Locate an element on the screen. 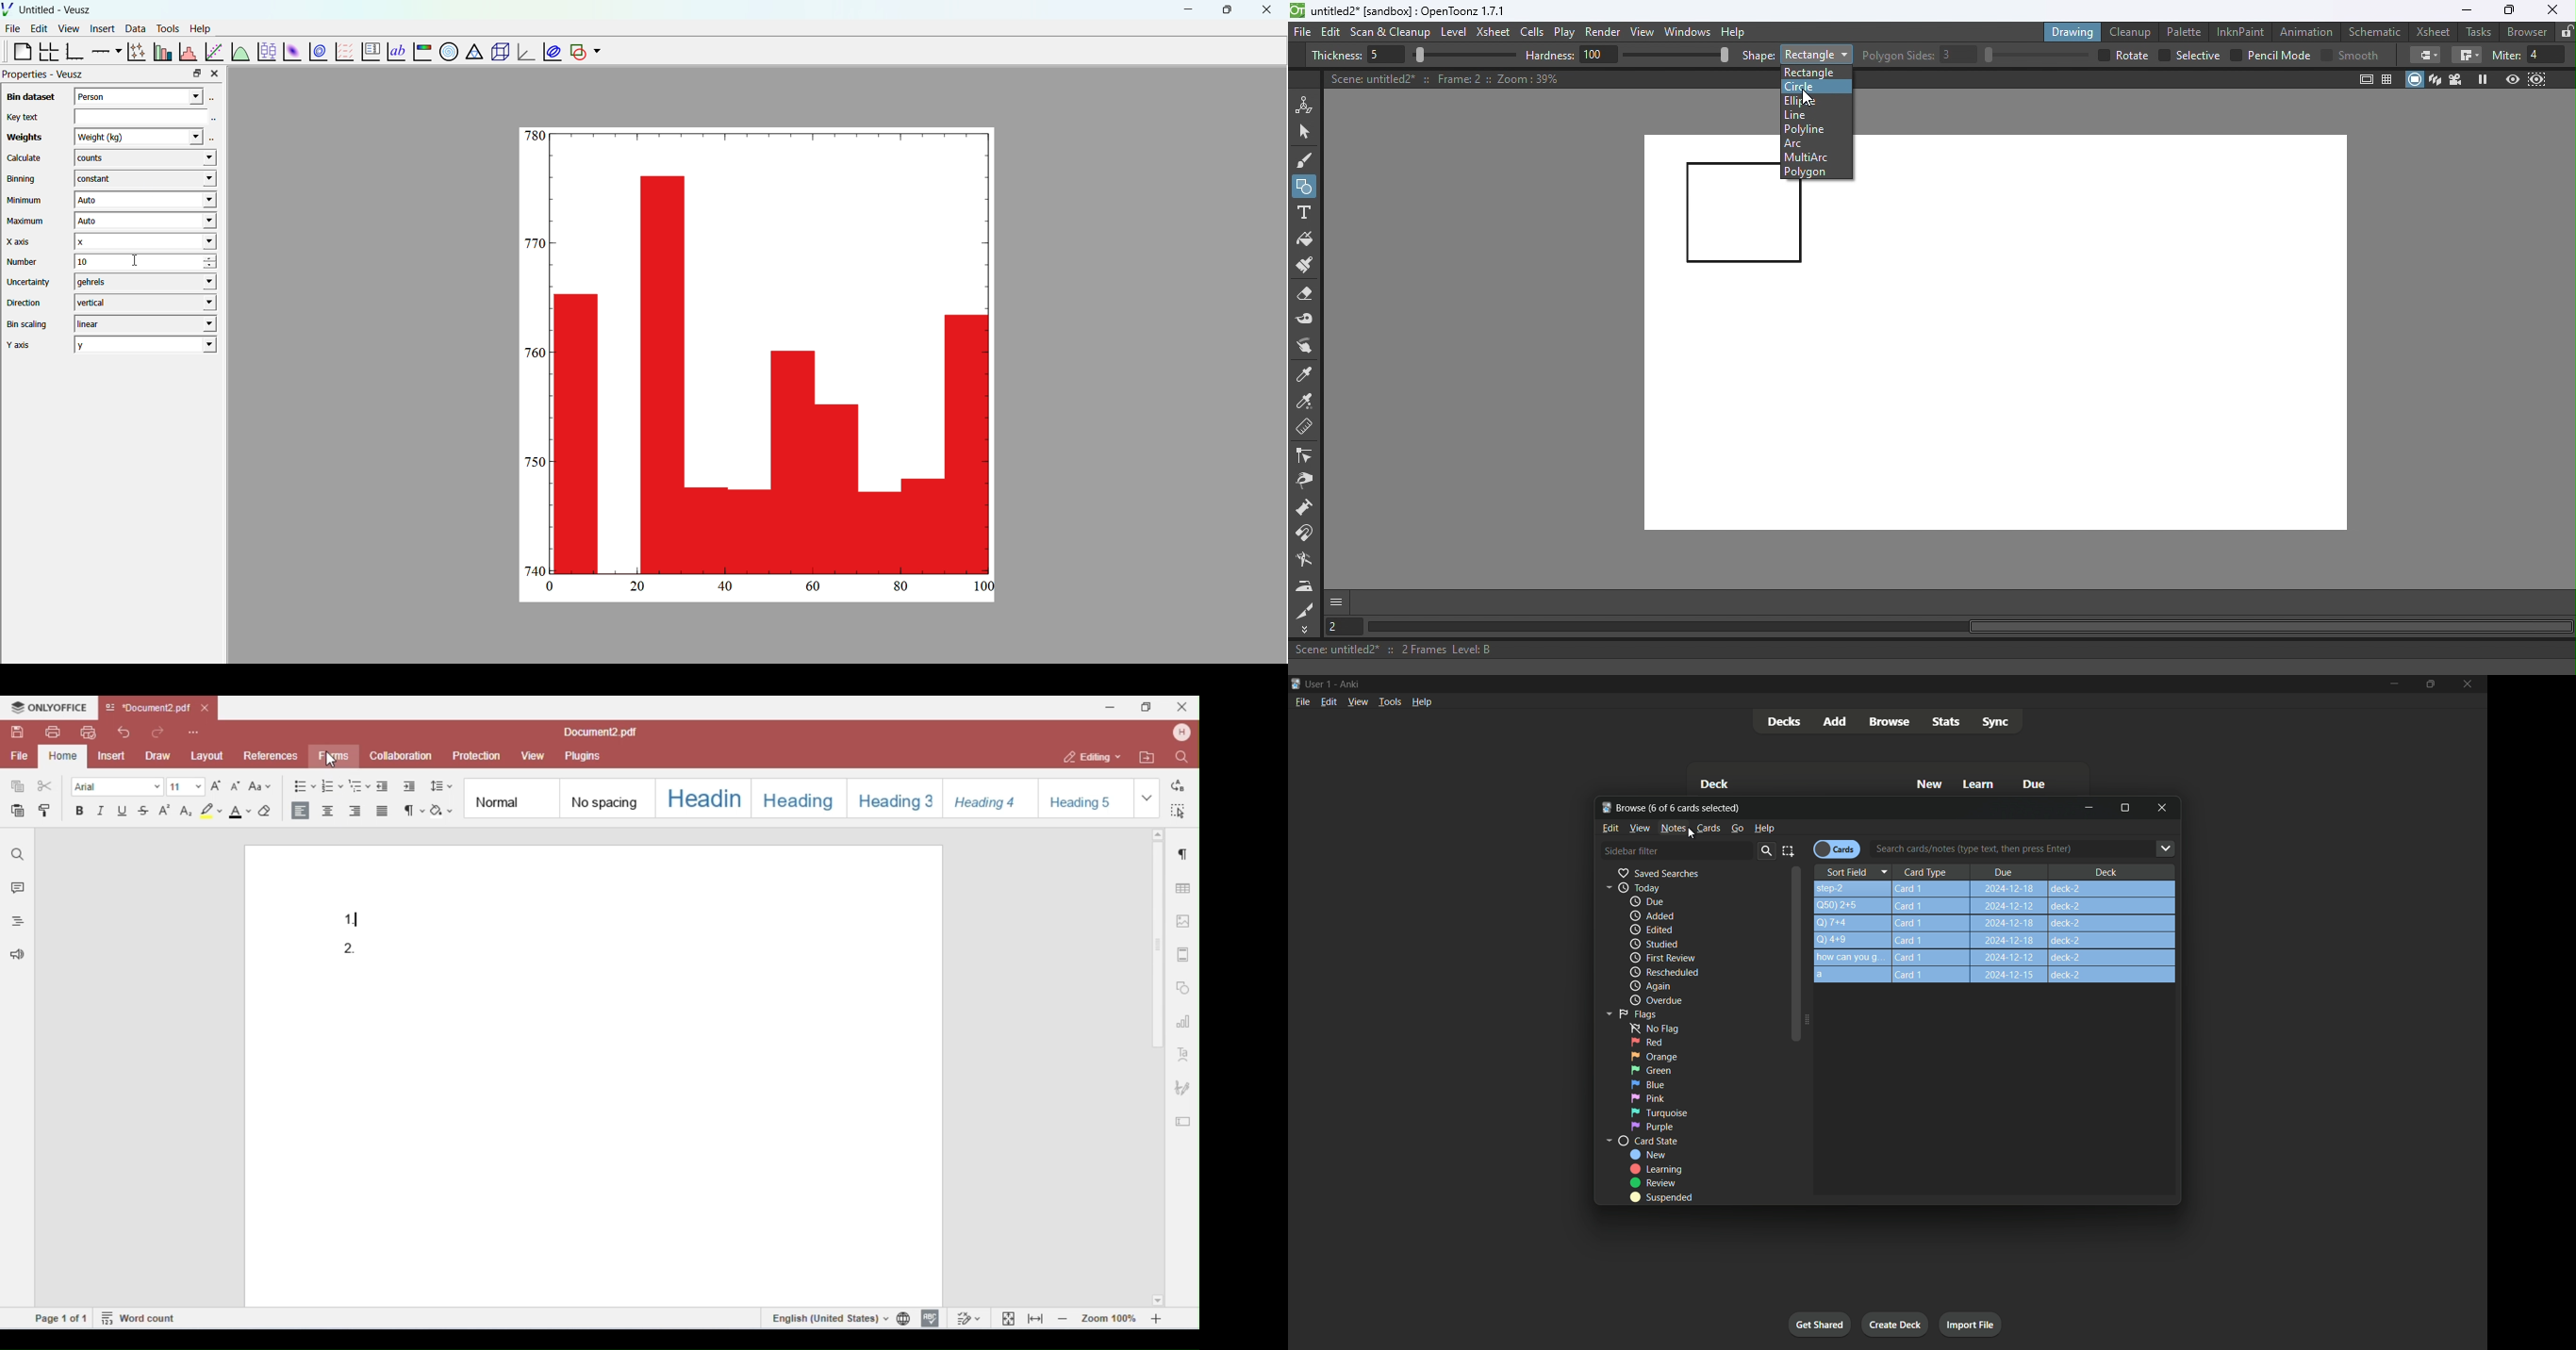  step-2 Card1 2024-12-18 deck-2 Q)50)2+5Q)7+4 Card1 2024-12-18 deck-2  14+9 Card 1 how can youg.. Card 1 2024-12-18 deck-2  a Card 1 2024-12-18 deck-2  is located at coordinates (1996, 931).